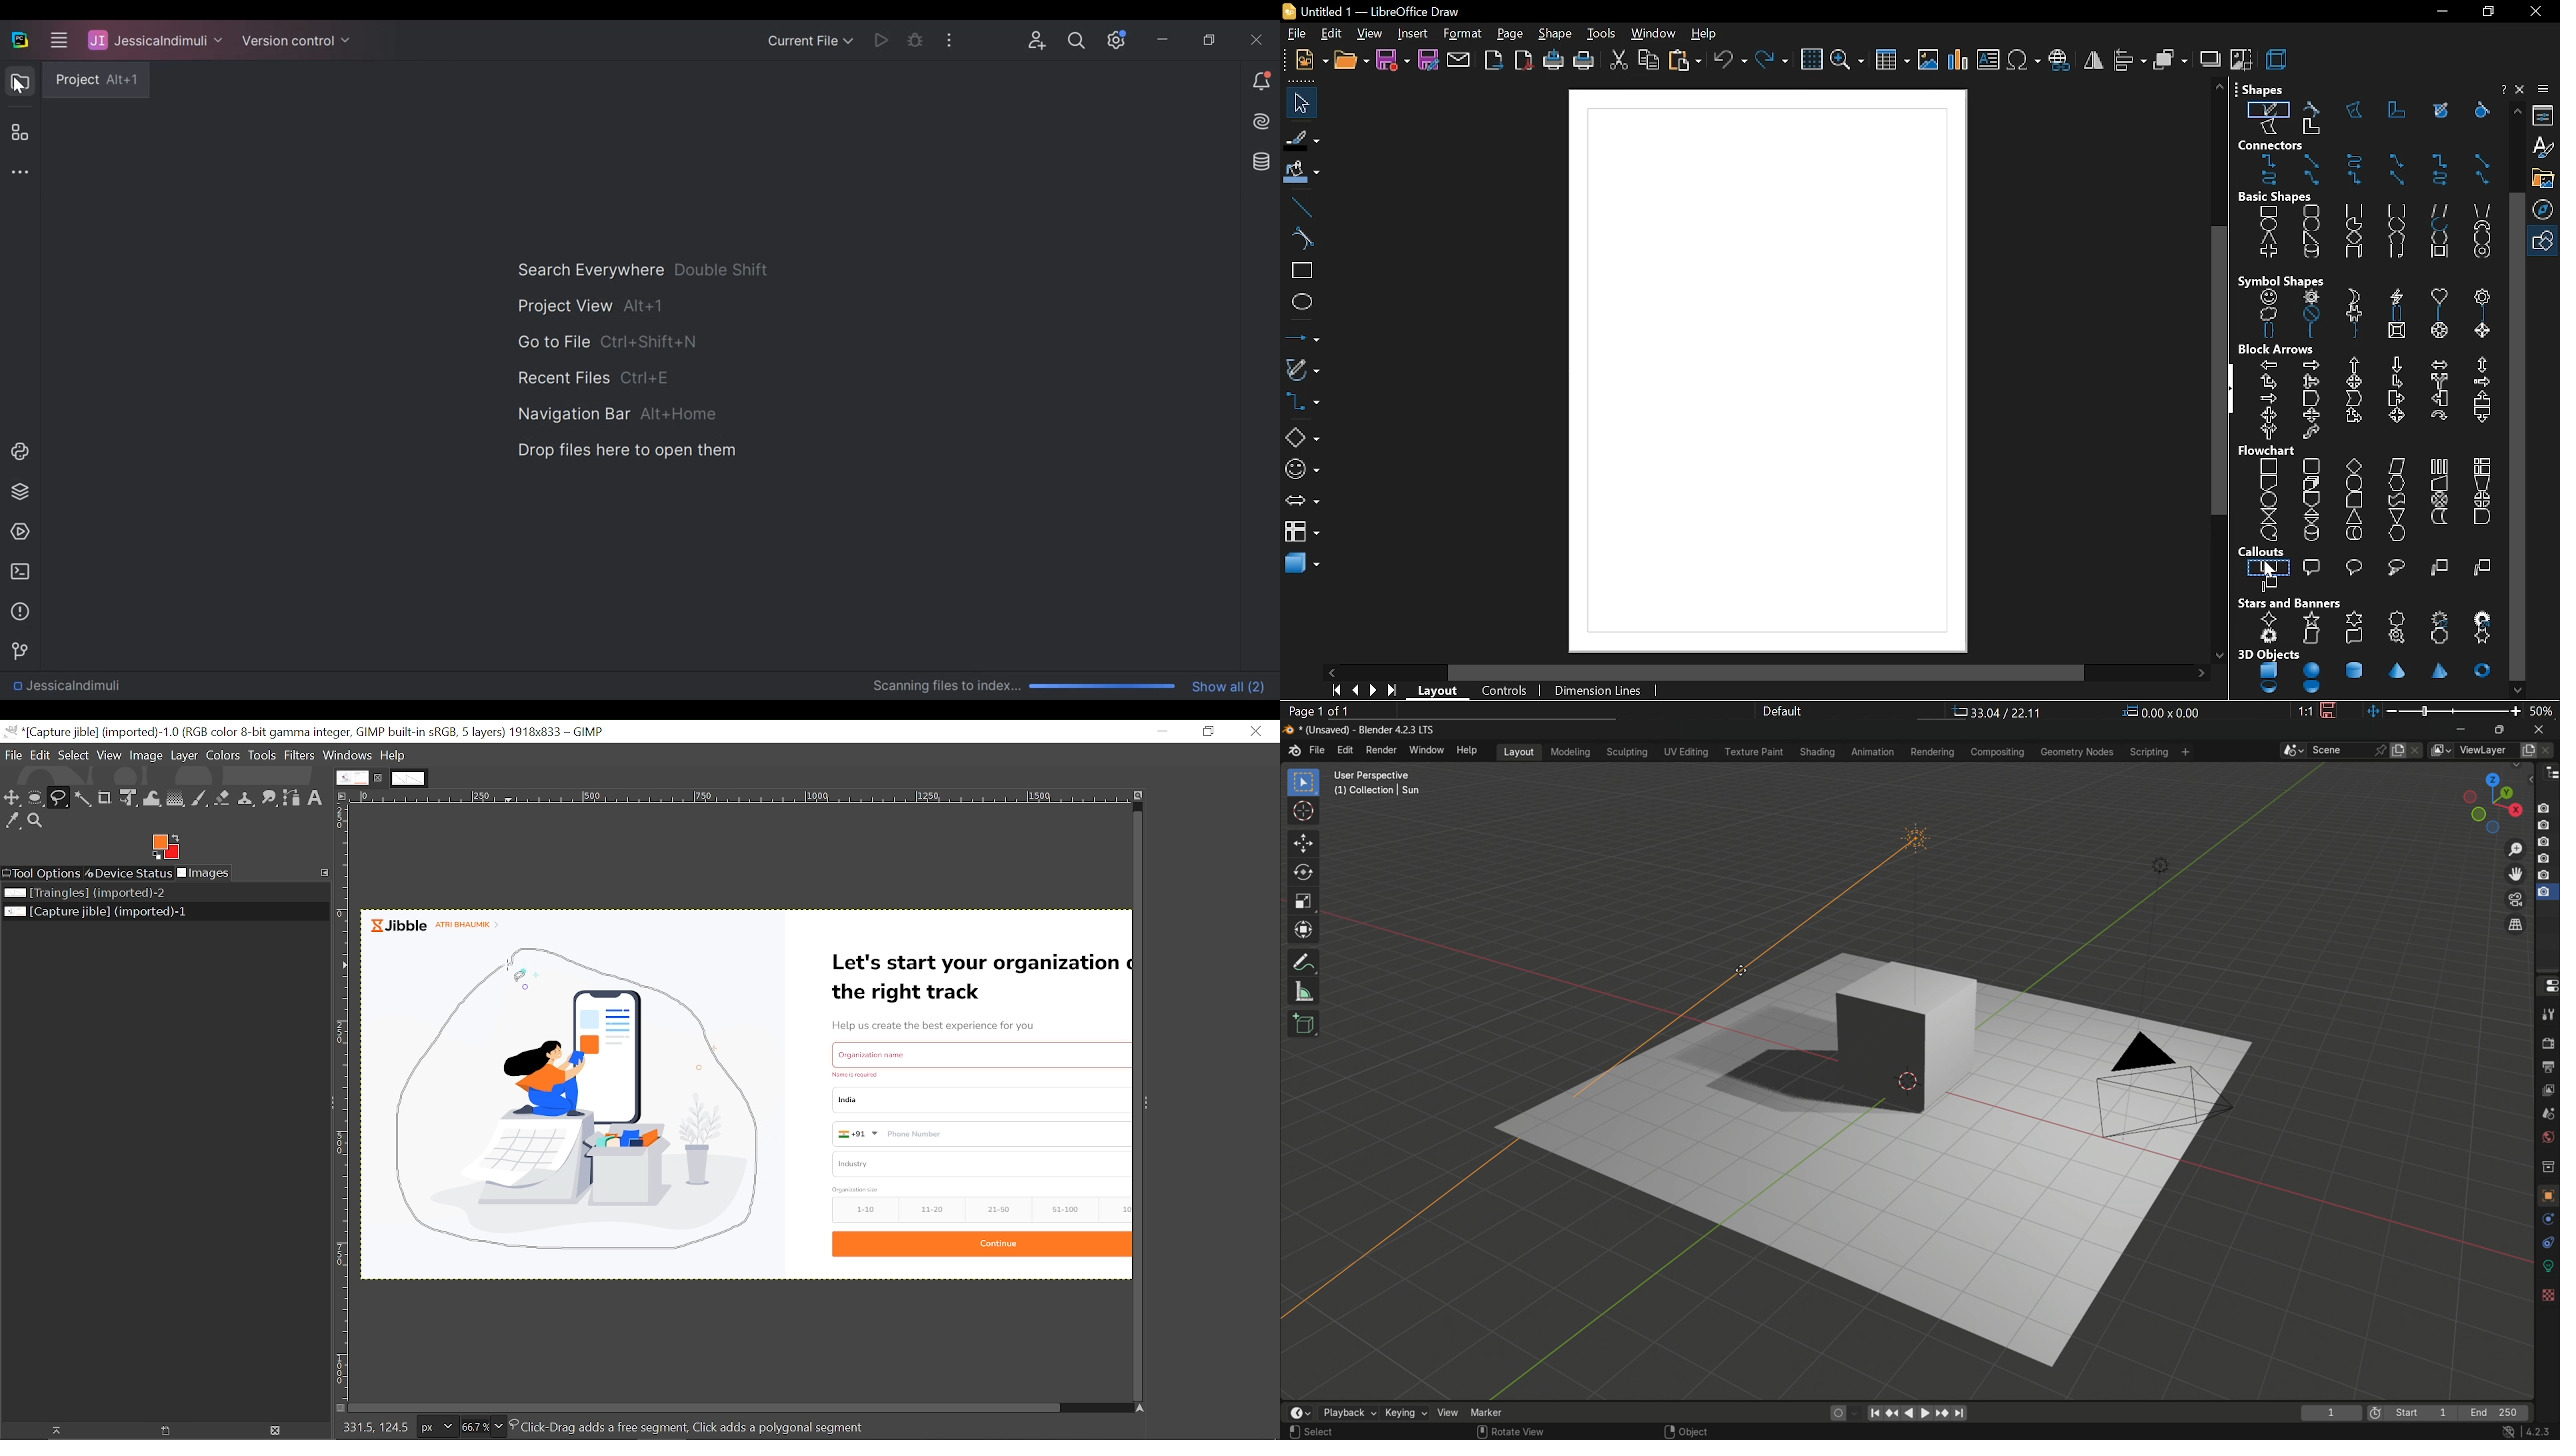  Describe the element at coordinates (1730, 61) in the screenshot. I see `undo` at that location.